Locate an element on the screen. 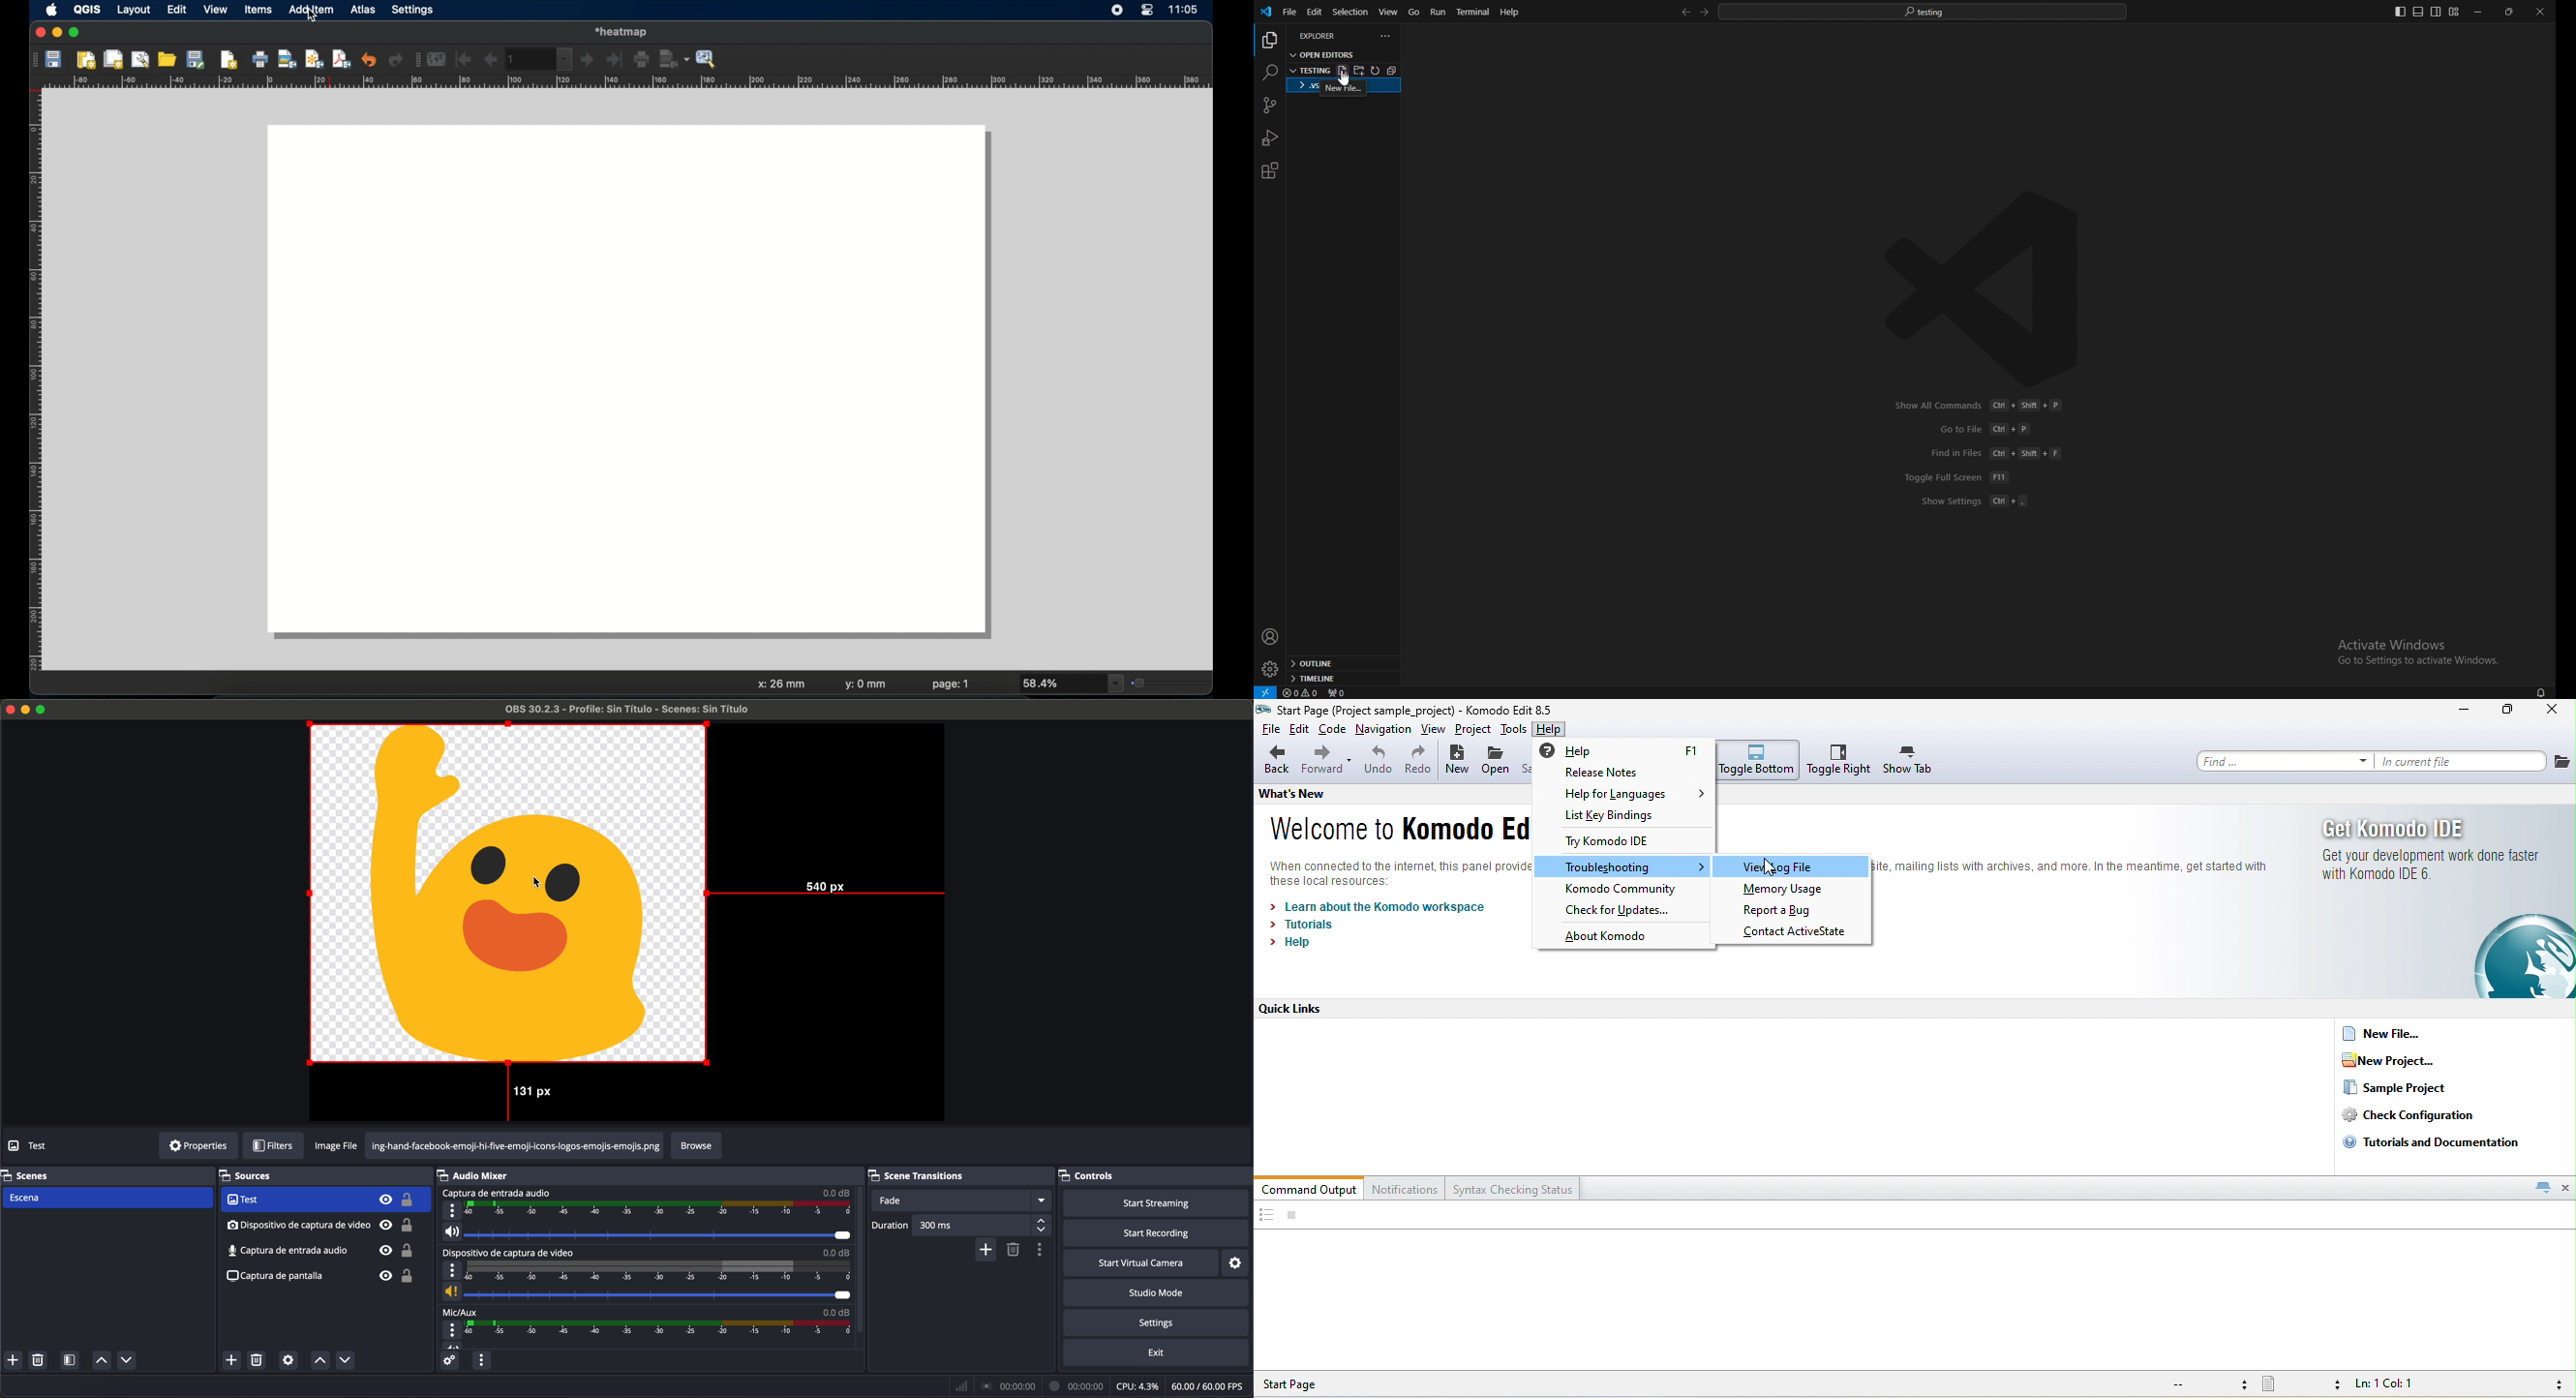  more options is located at coordinates (453, 1330).